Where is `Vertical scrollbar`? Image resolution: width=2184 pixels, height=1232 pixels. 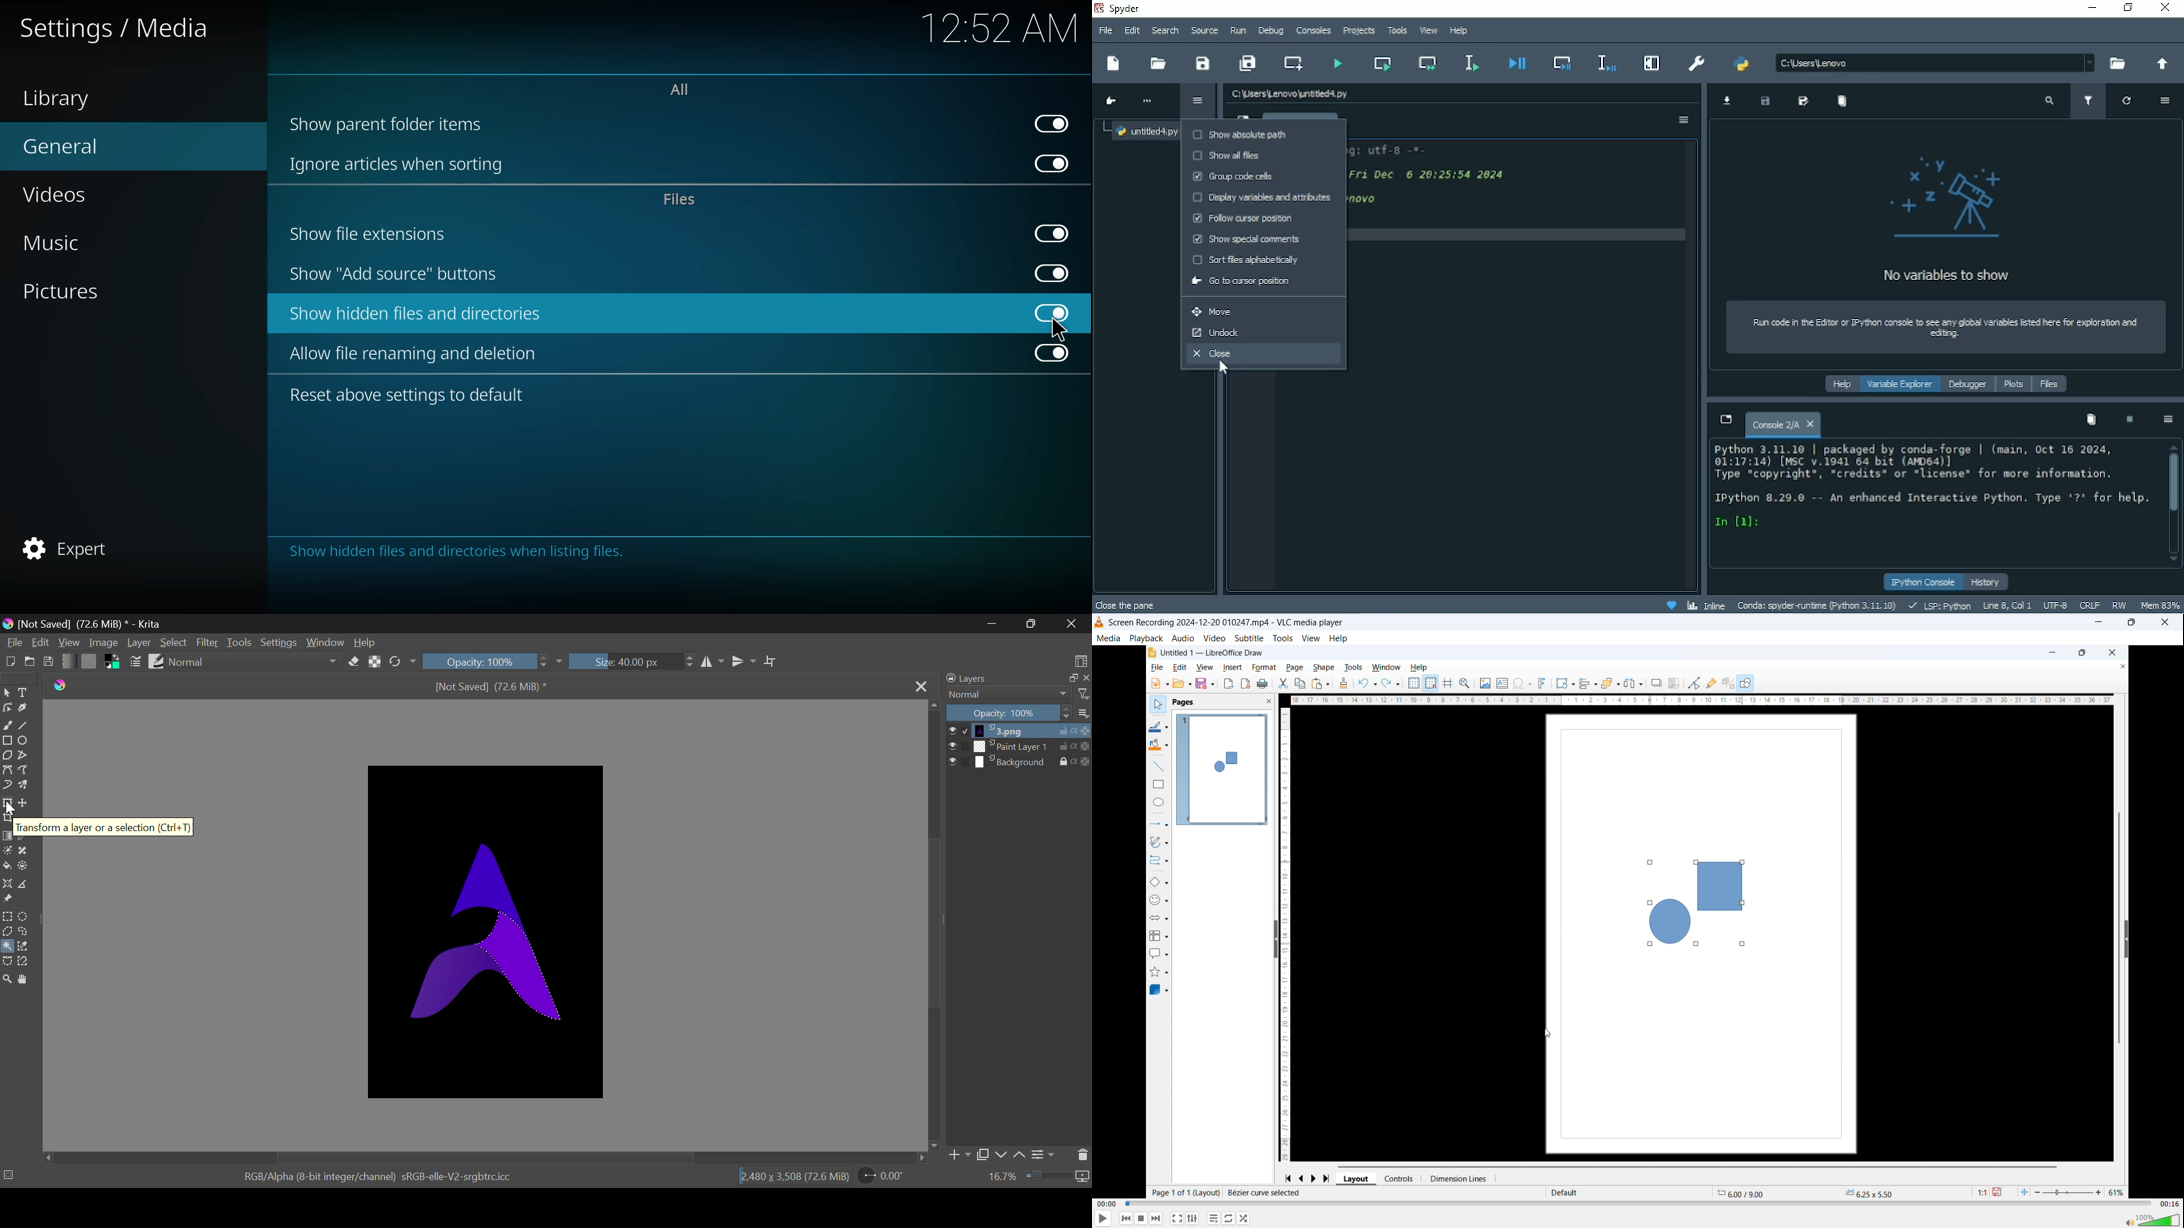
Vertical scrollbar is located at coordinates (2172, 483).